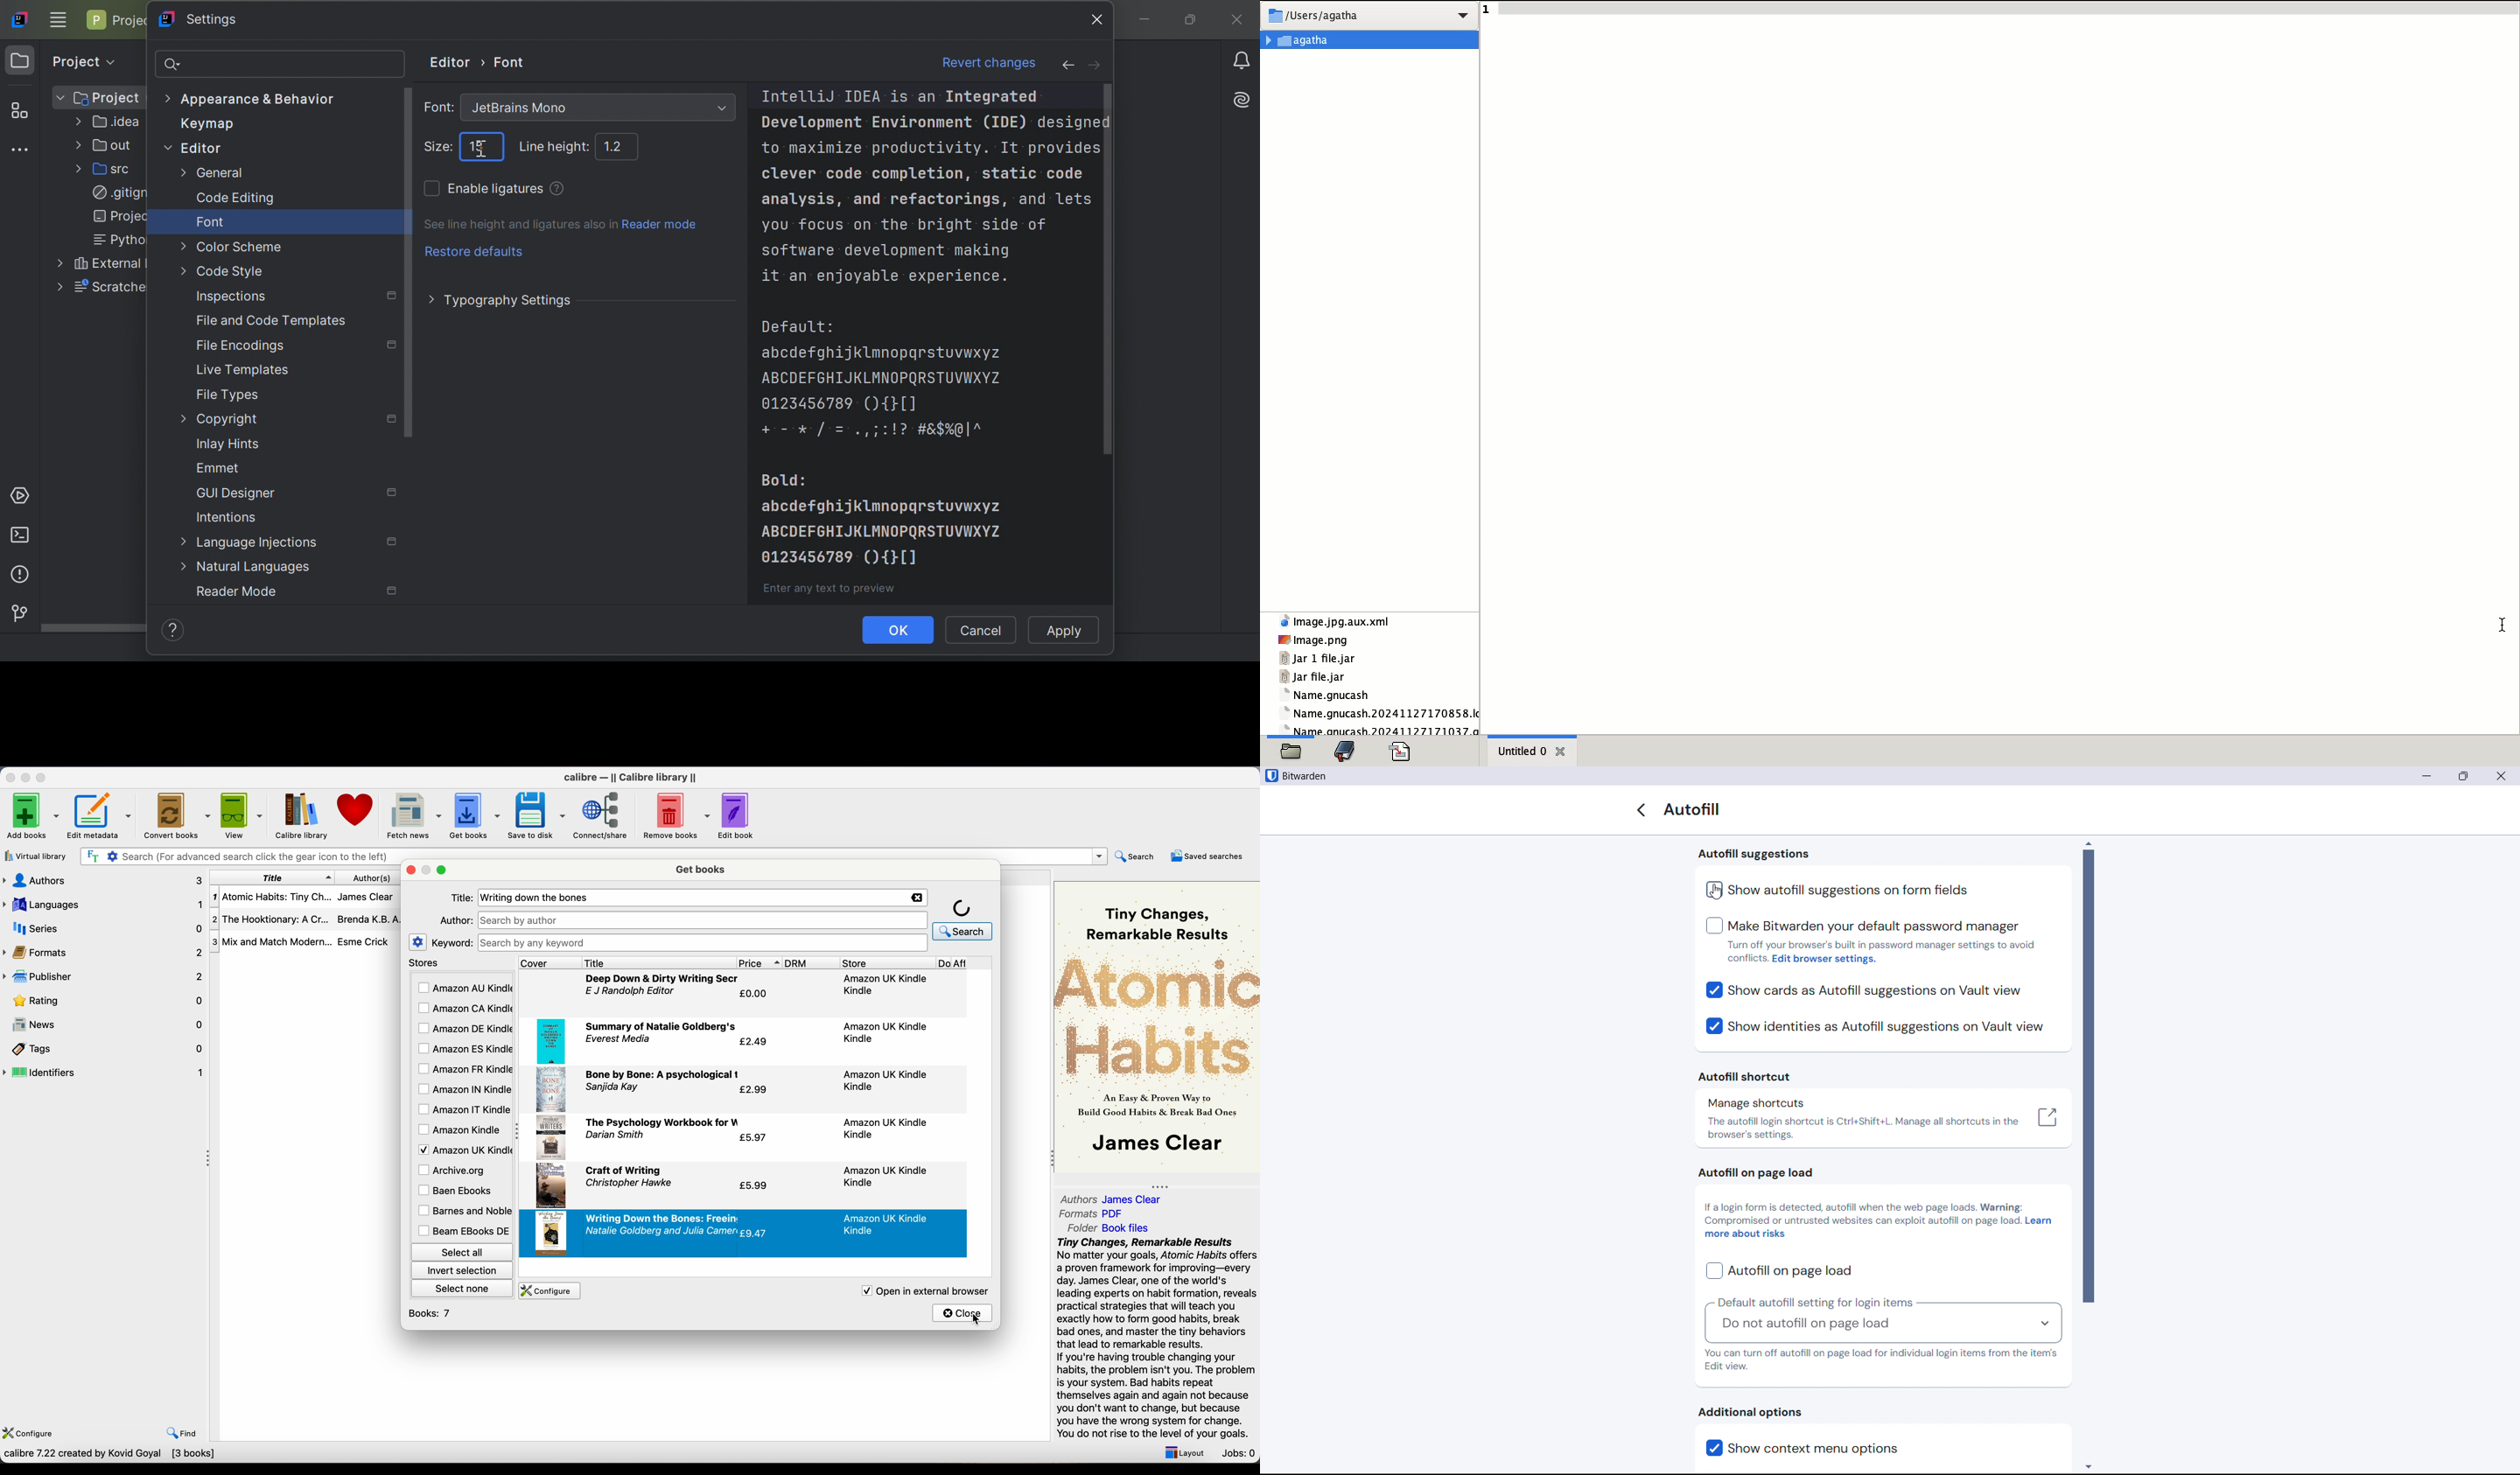 Image resolution: width=2520 pixels, height=1484 pixels. What do you see at coordinates (753, 1187) in the screenshot?
I see `€5.99` at bounding box center [753, 1187].